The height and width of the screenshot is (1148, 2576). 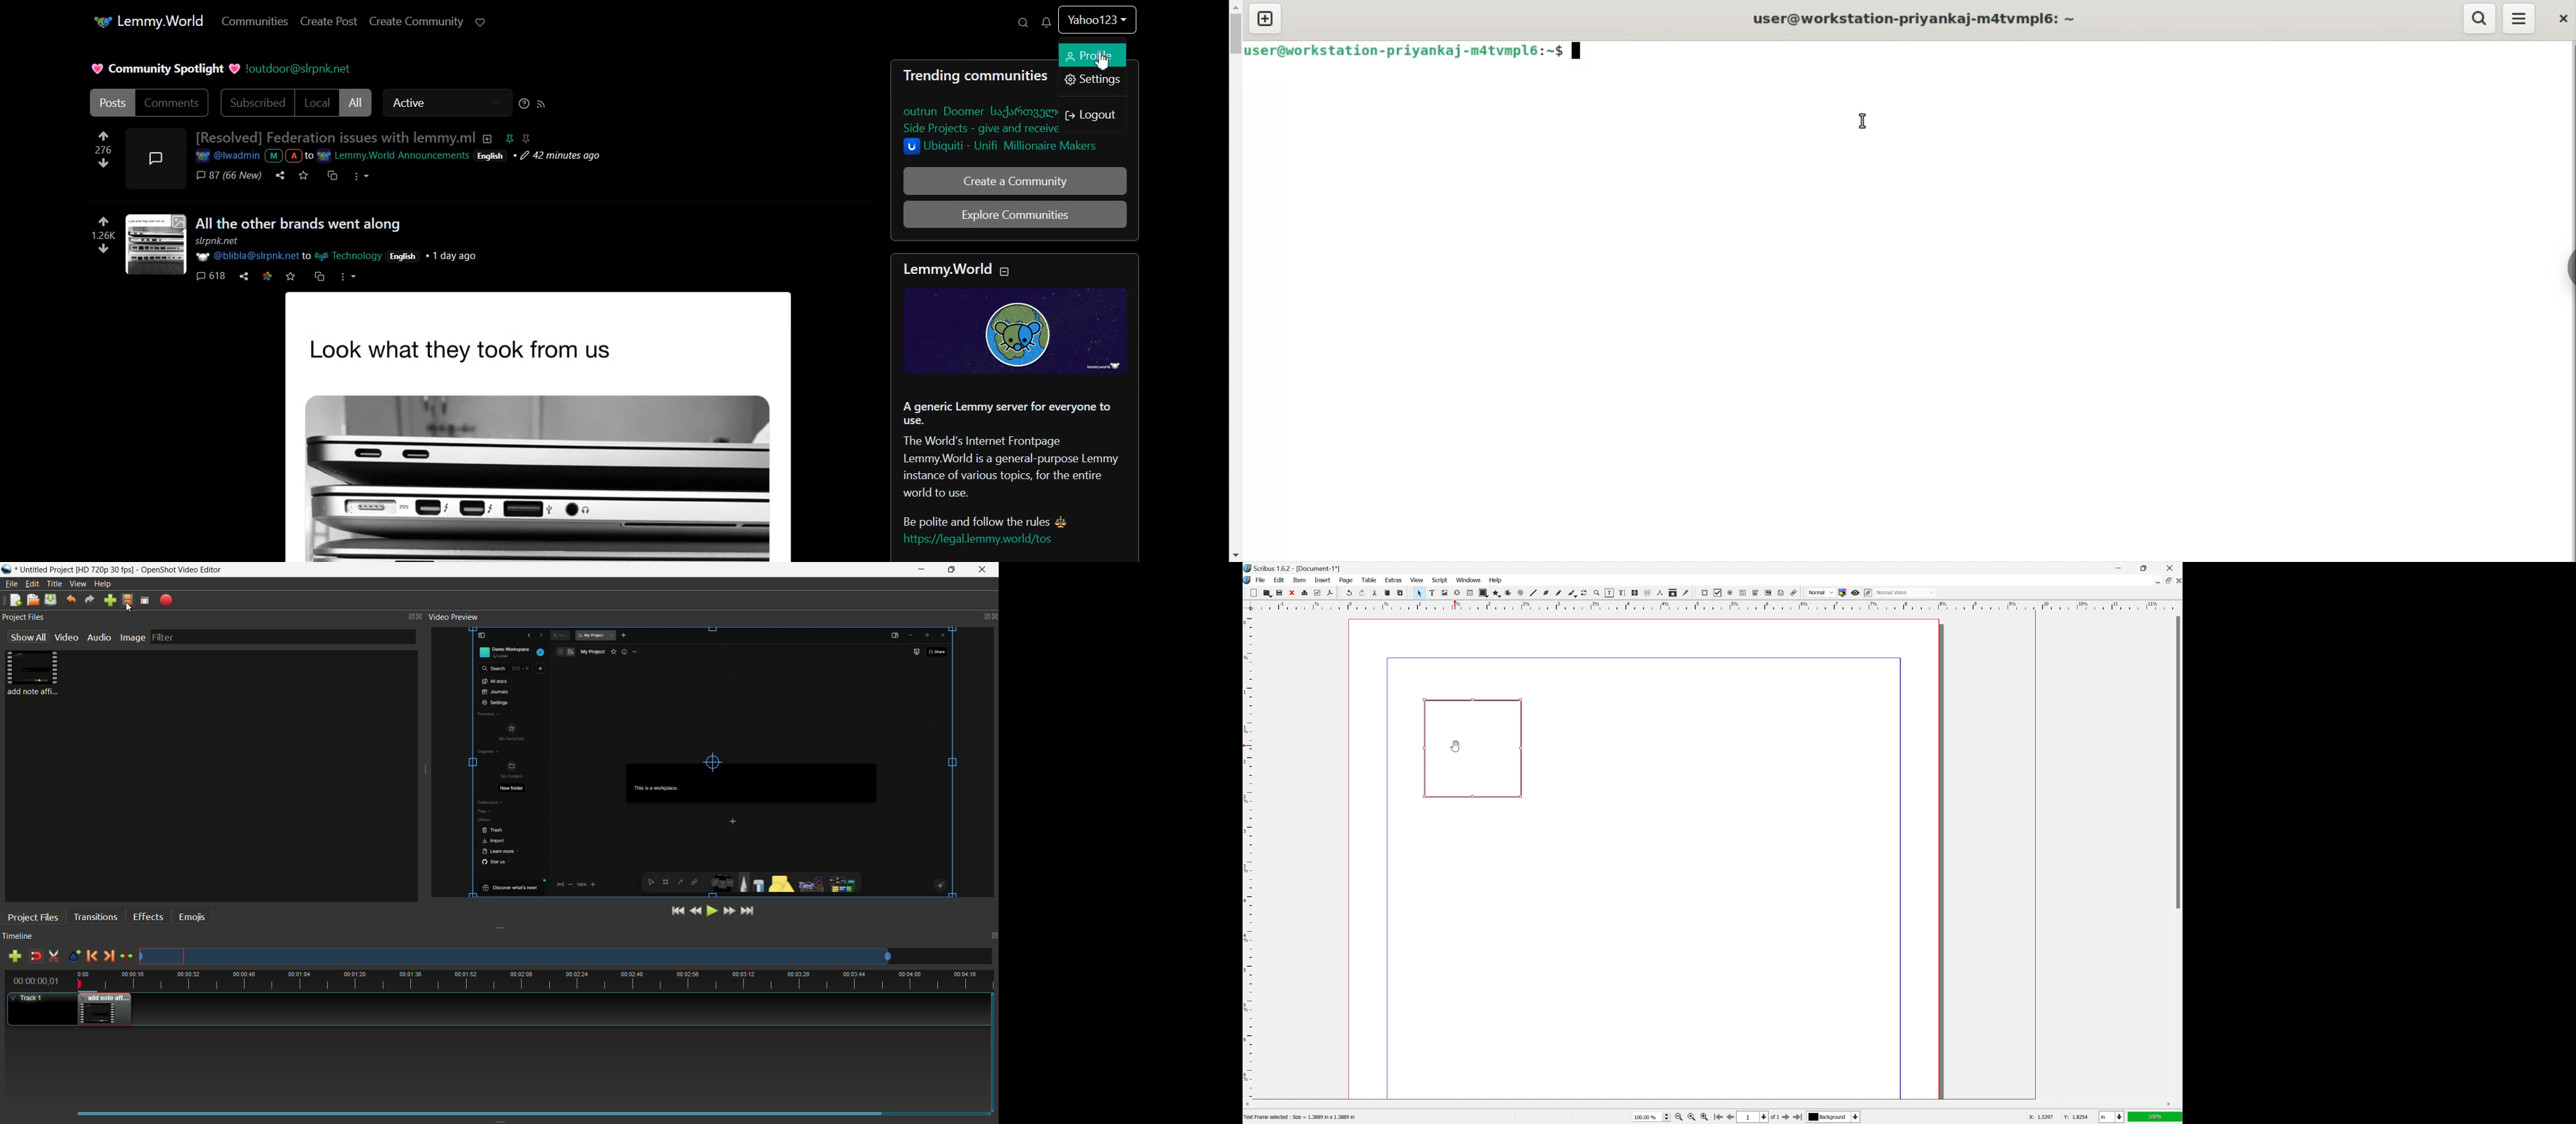 I want to click on link annotation, so click(x=1795, y=593).